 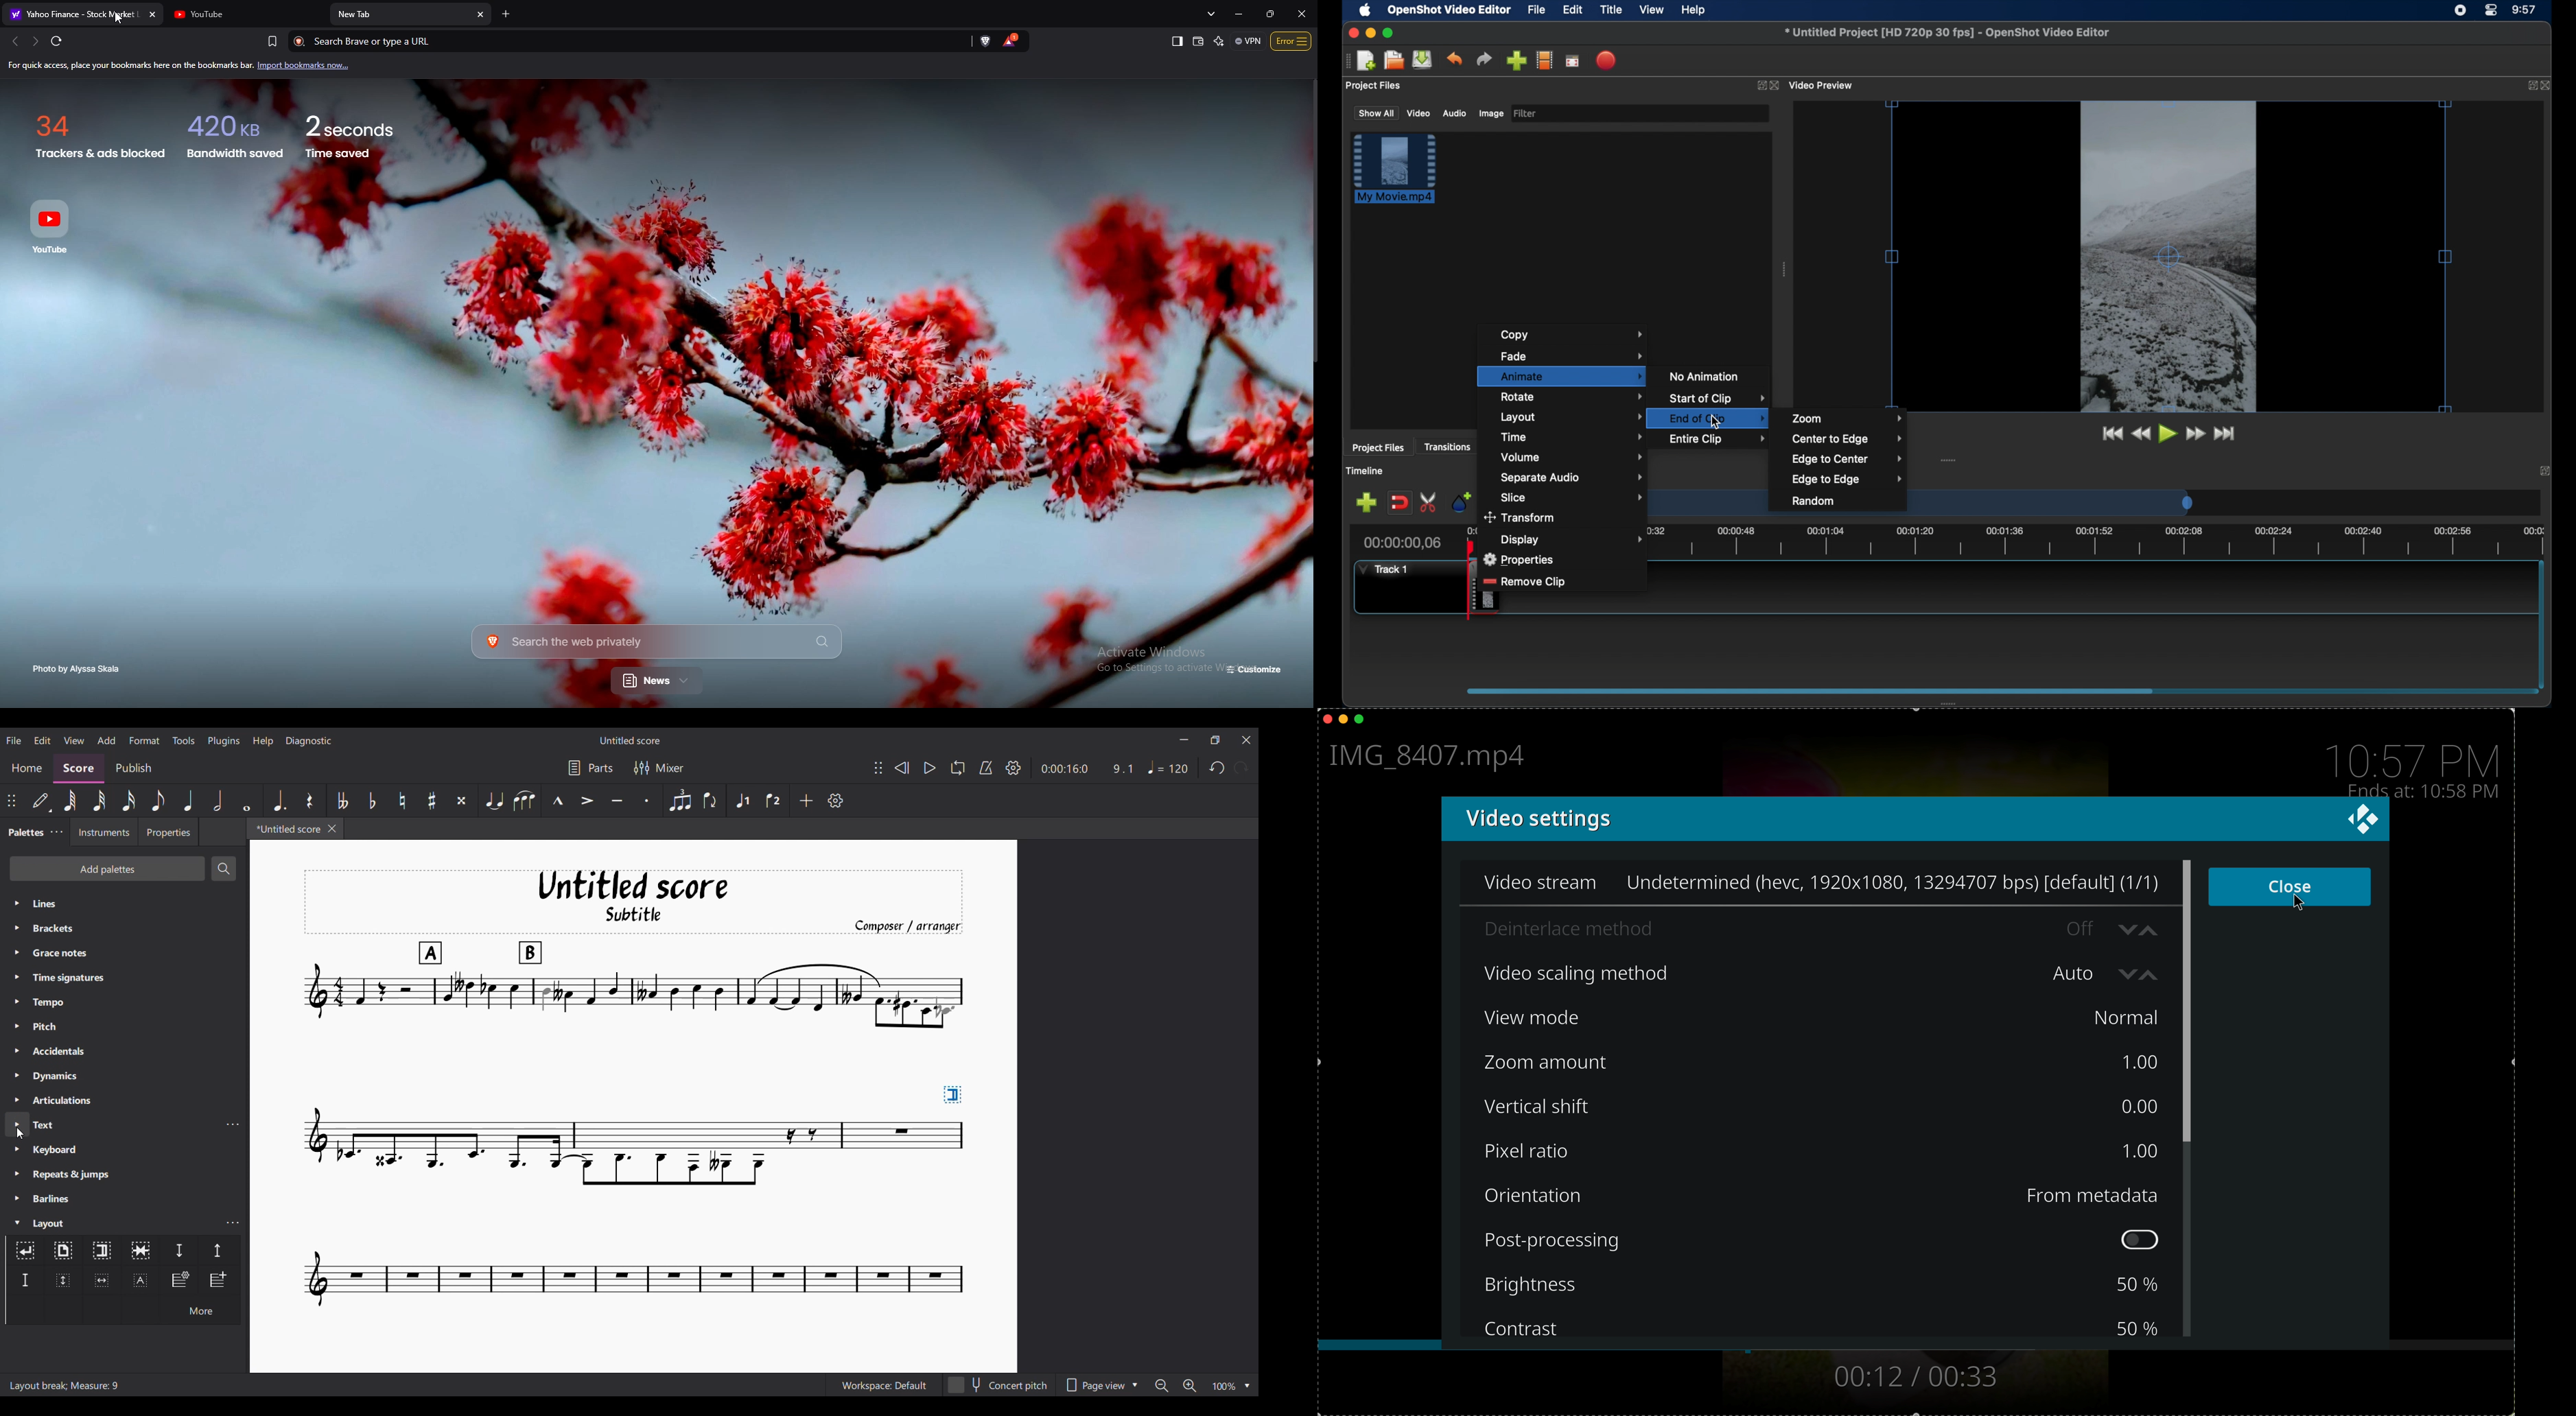 What do you see at coordinates (1344, 721) in the screenshot?
I see `minimize` at bounding box center [1344, 721].